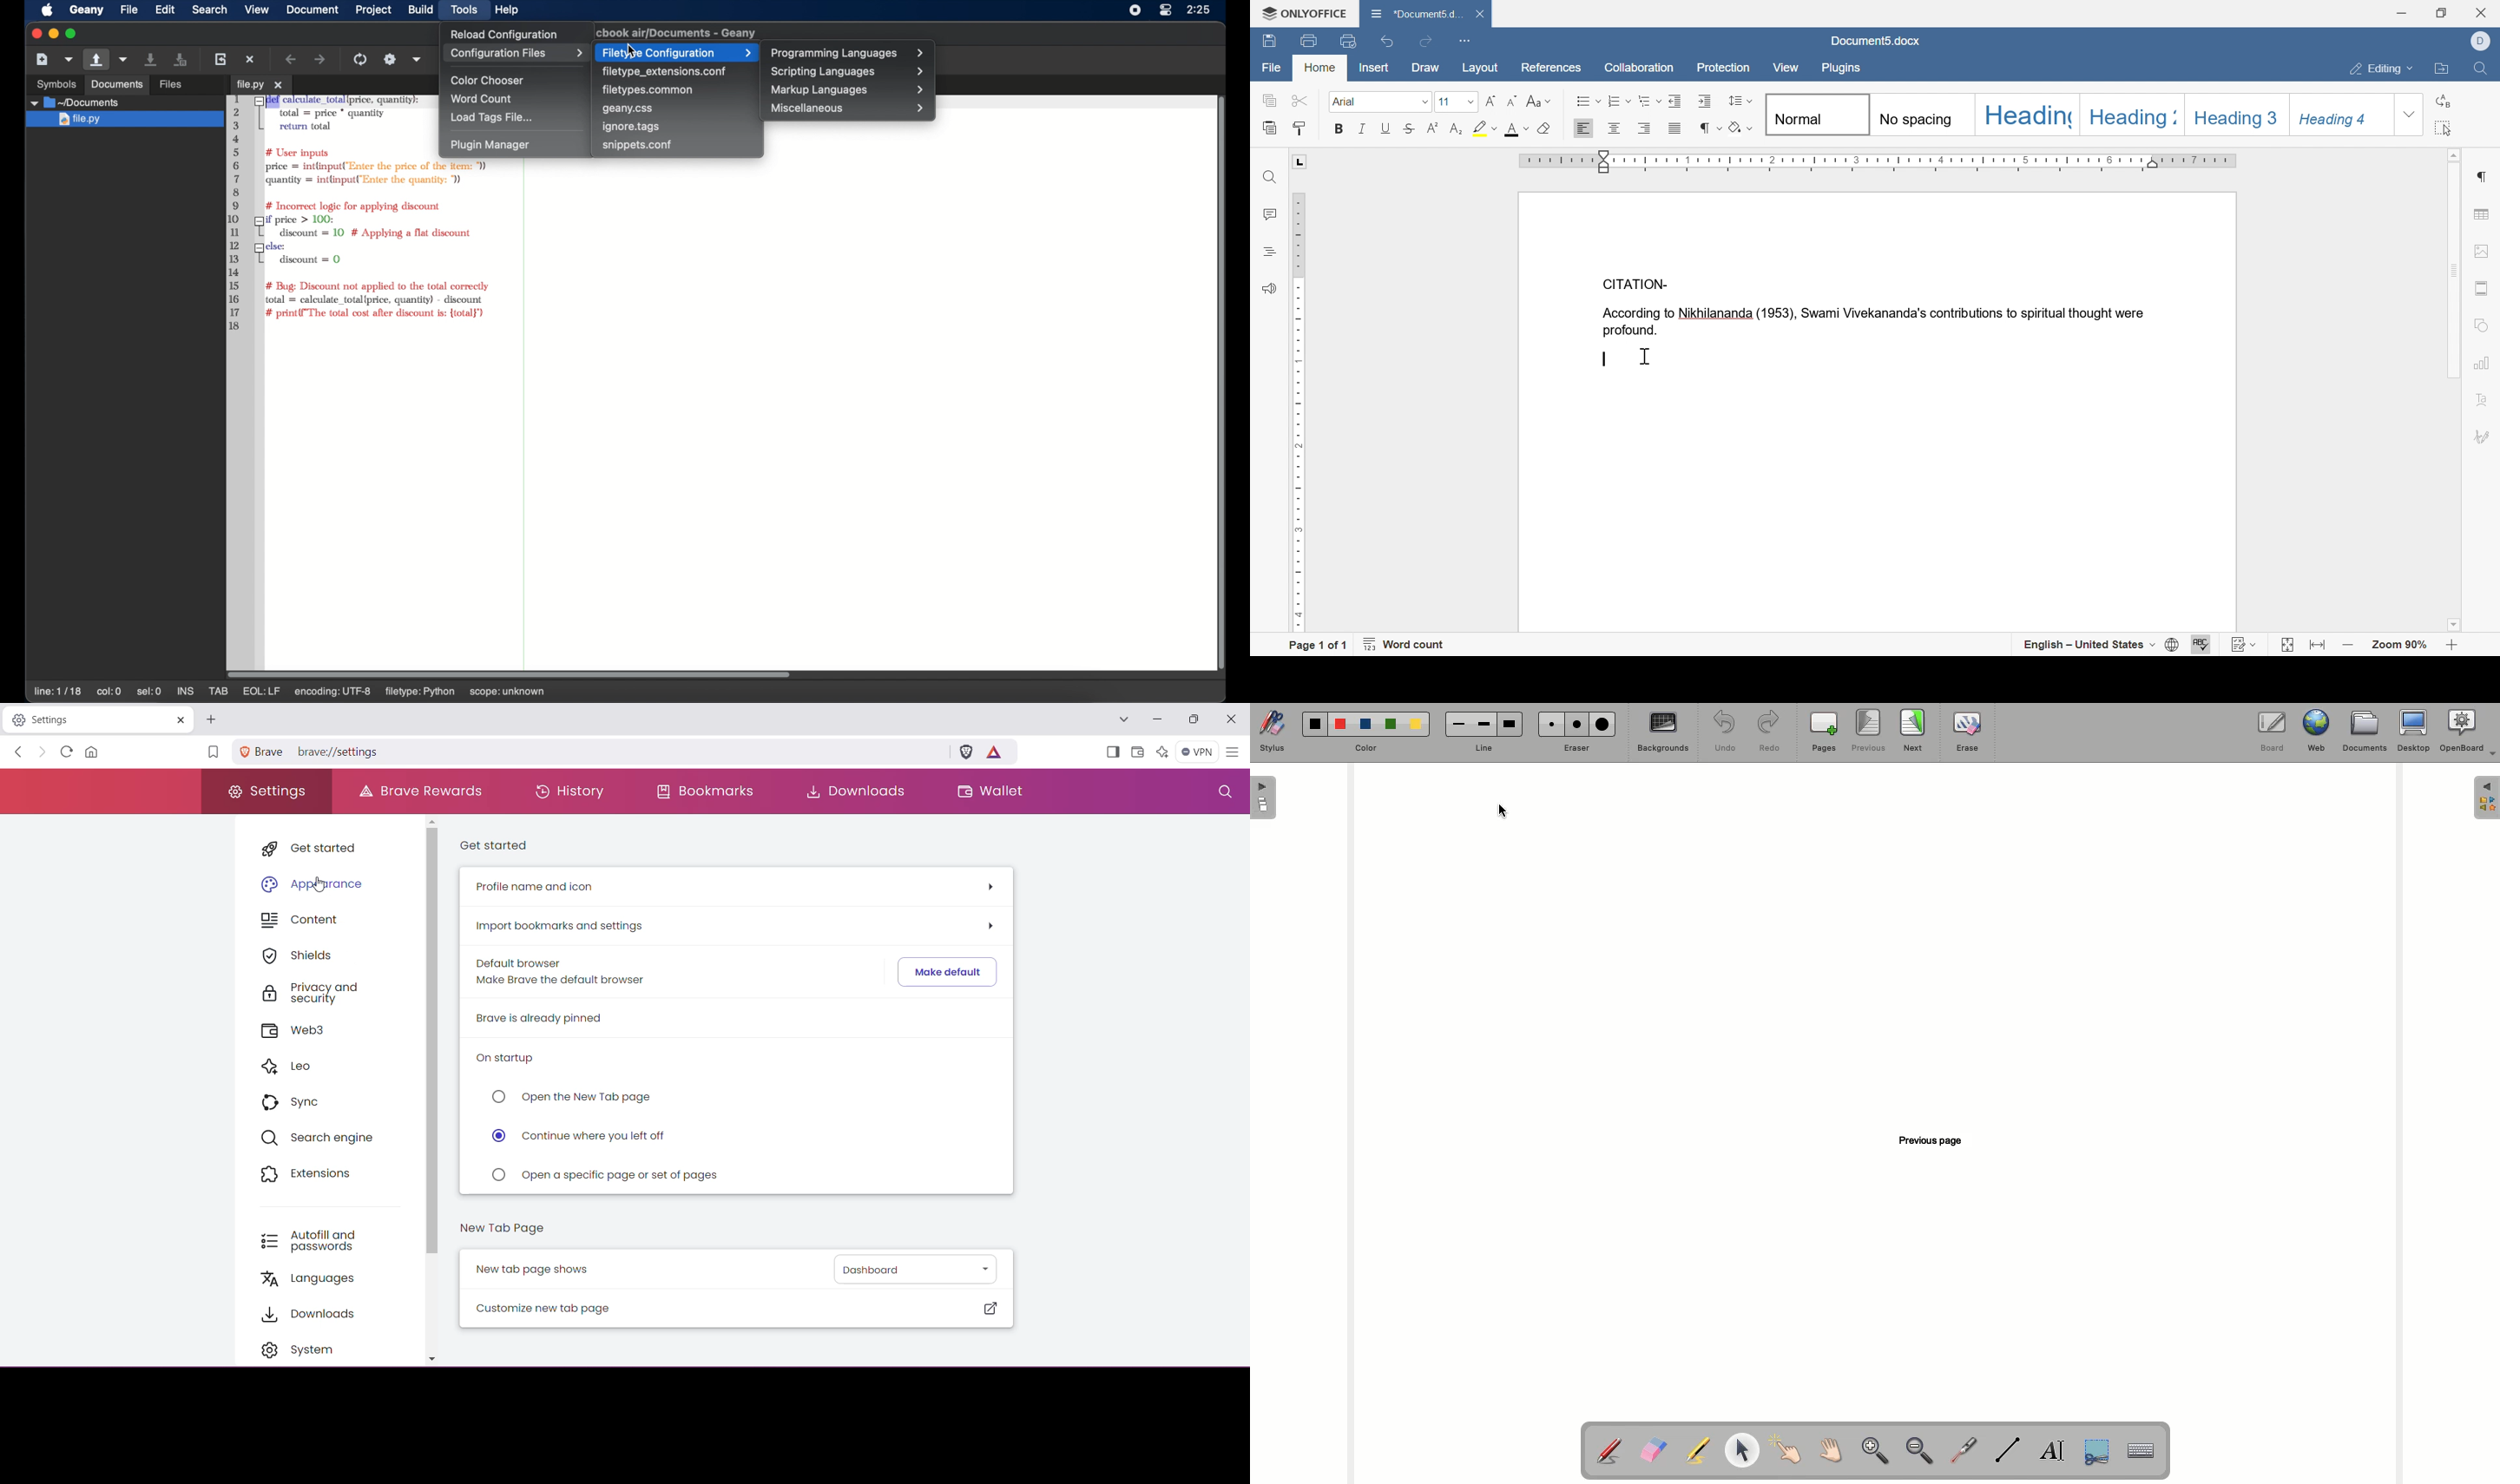 The width and height of the screenshot is (2520, 1484). Describe the element at coordinates (1874, 322) in the screenshot. I see `According to Nikhilananda(1953), Swami Vivekananda's contributions to spiritual thought were profound` at that location.